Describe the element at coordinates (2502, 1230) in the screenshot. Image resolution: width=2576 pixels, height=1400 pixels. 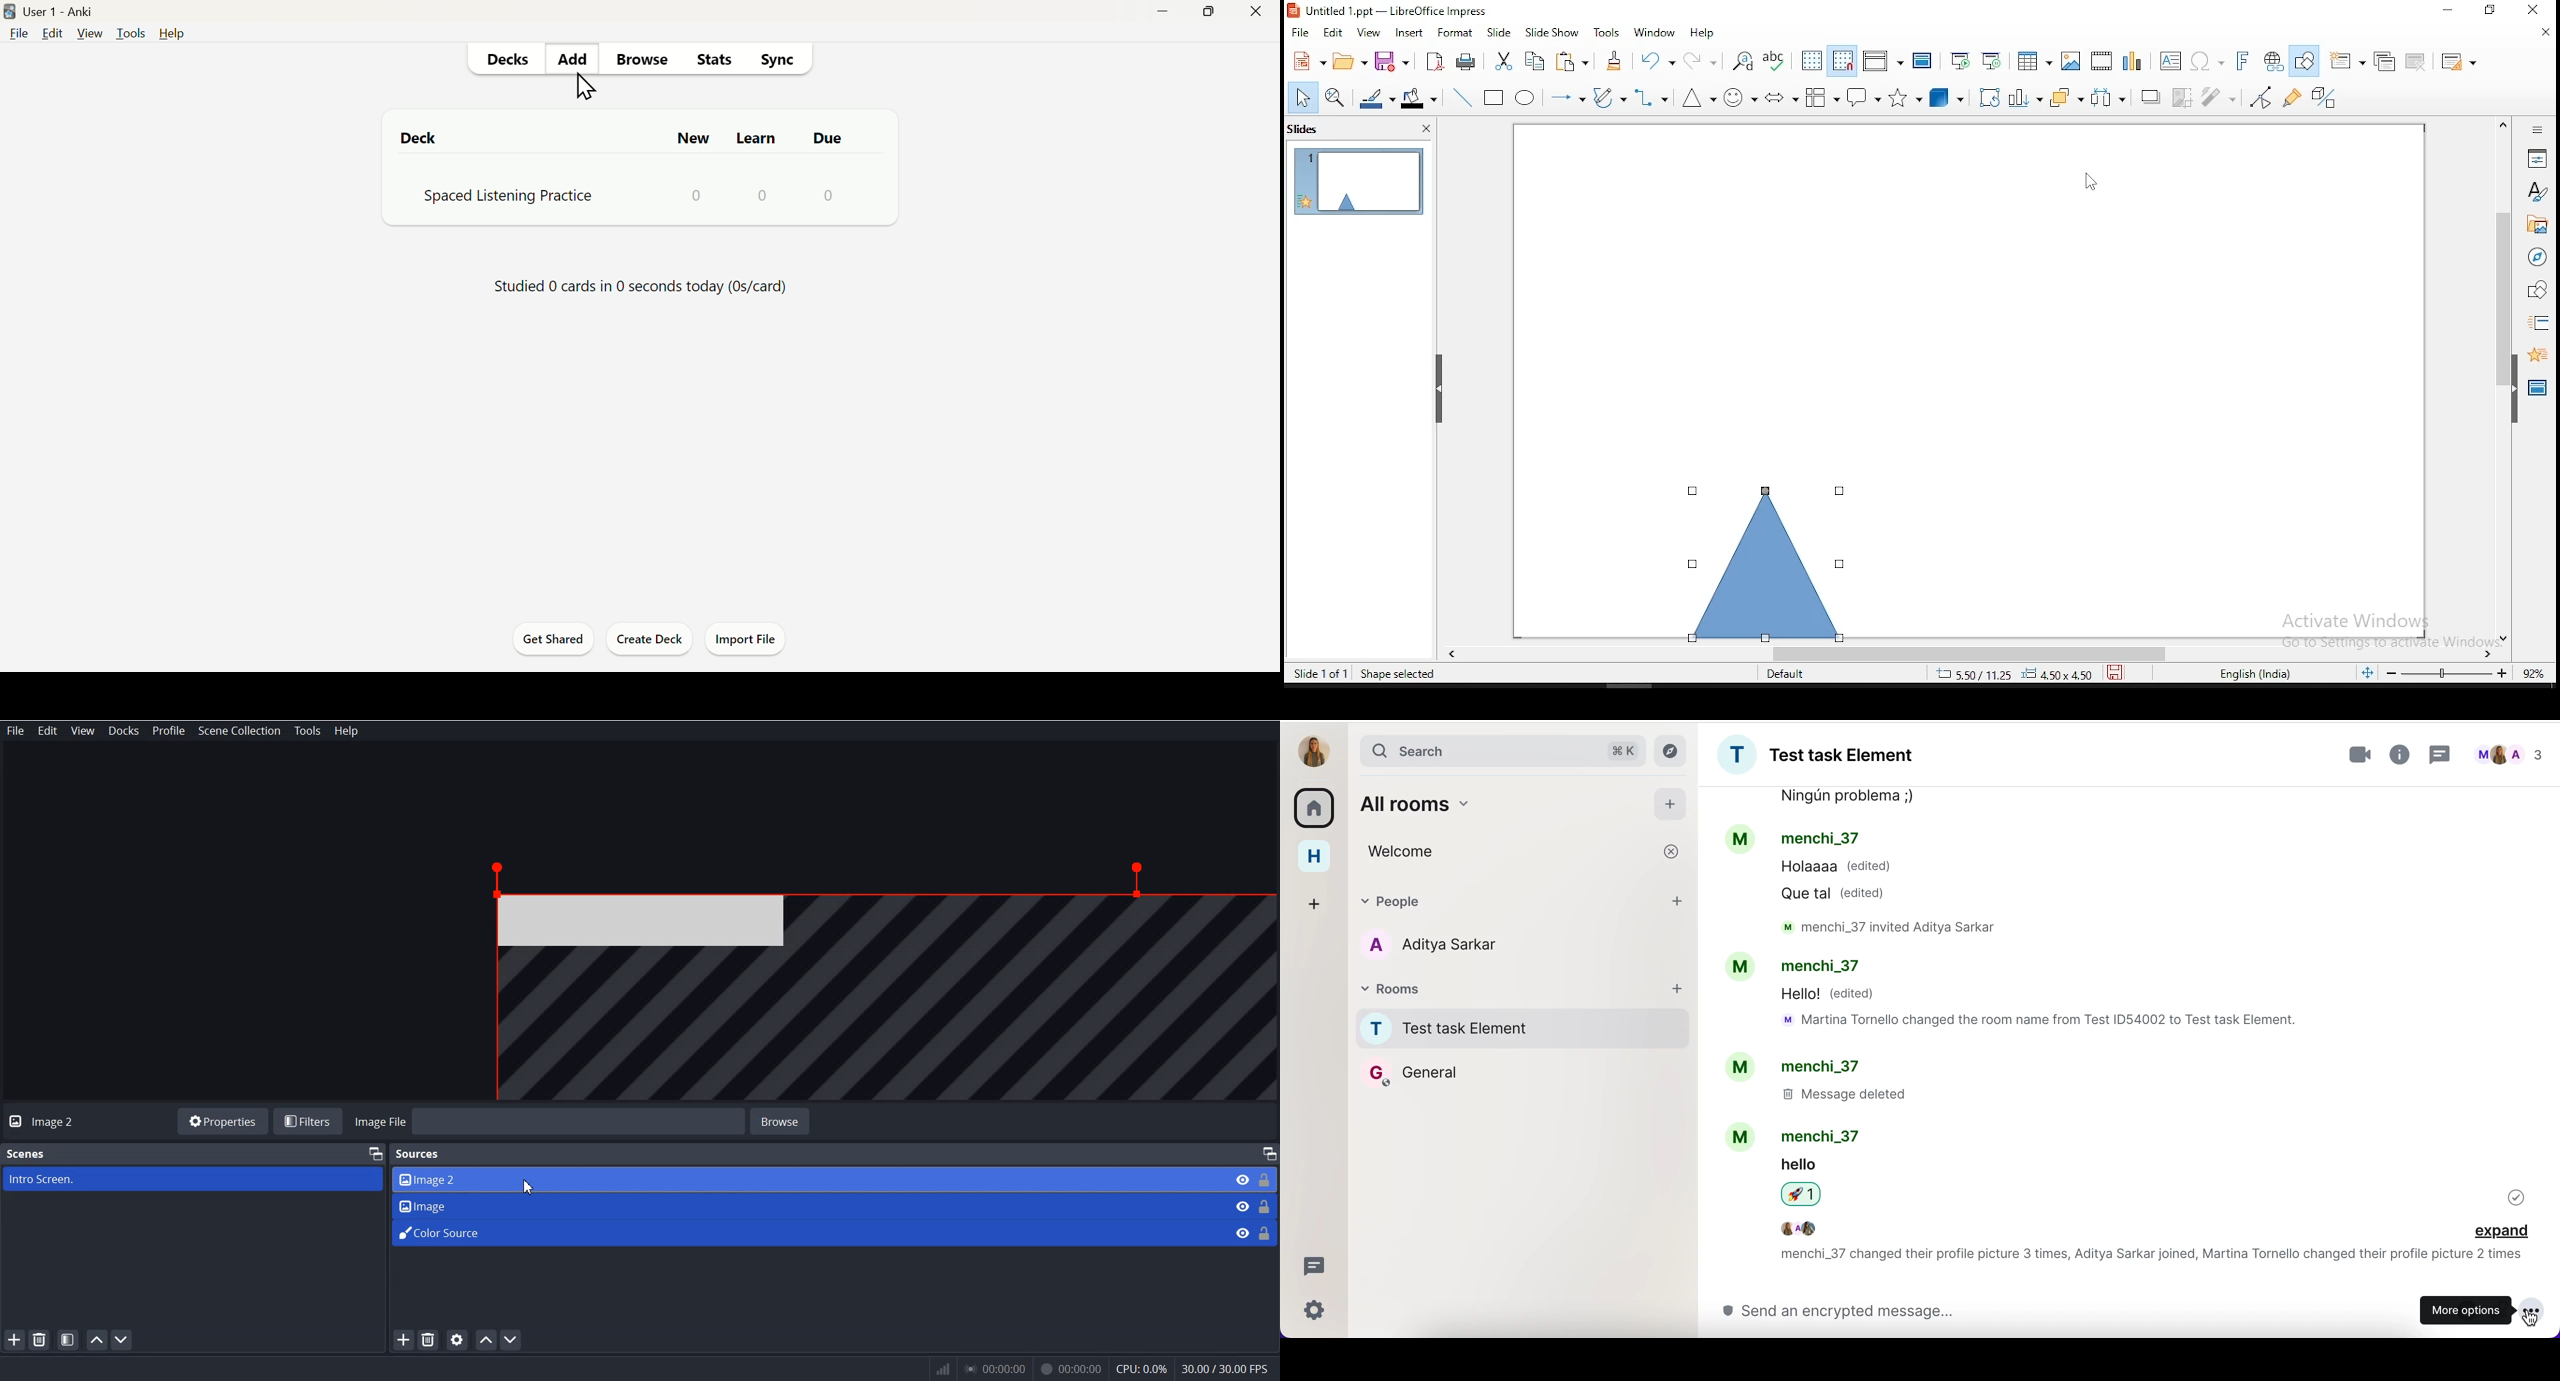
I see `expand` at that location.